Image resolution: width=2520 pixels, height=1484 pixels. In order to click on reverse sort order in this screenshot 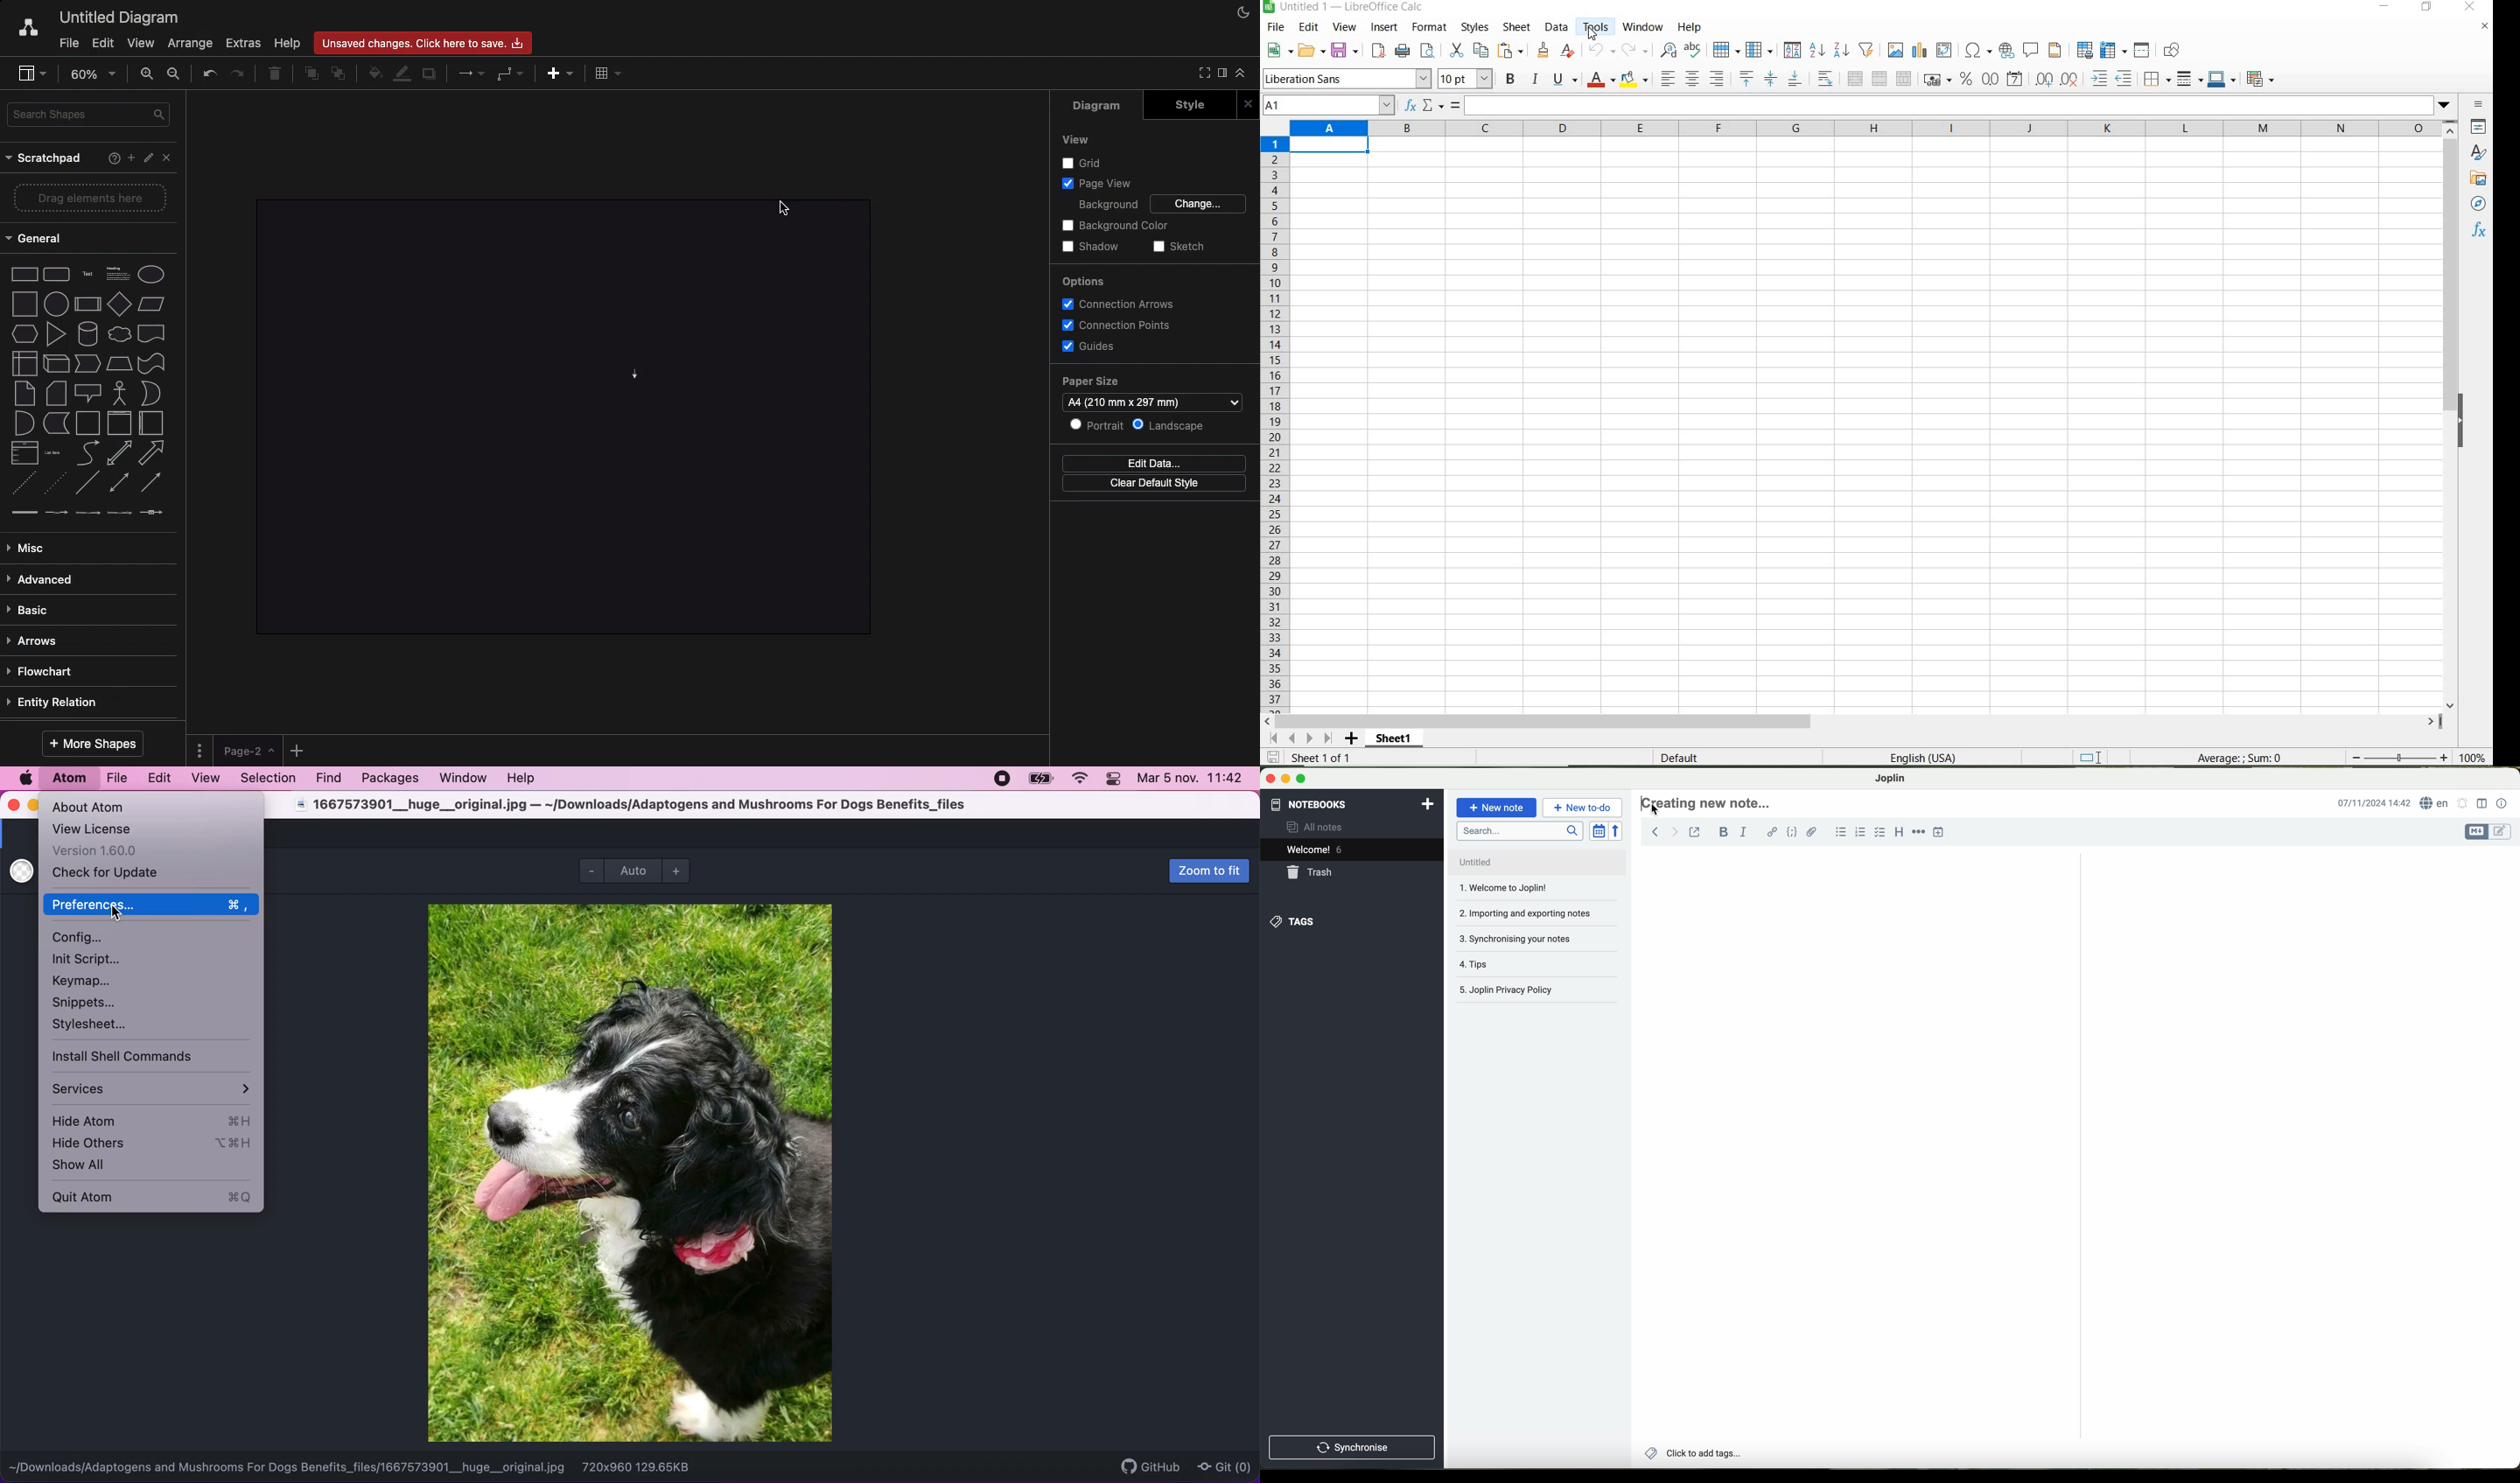, I will do `click(1617, 831)`.